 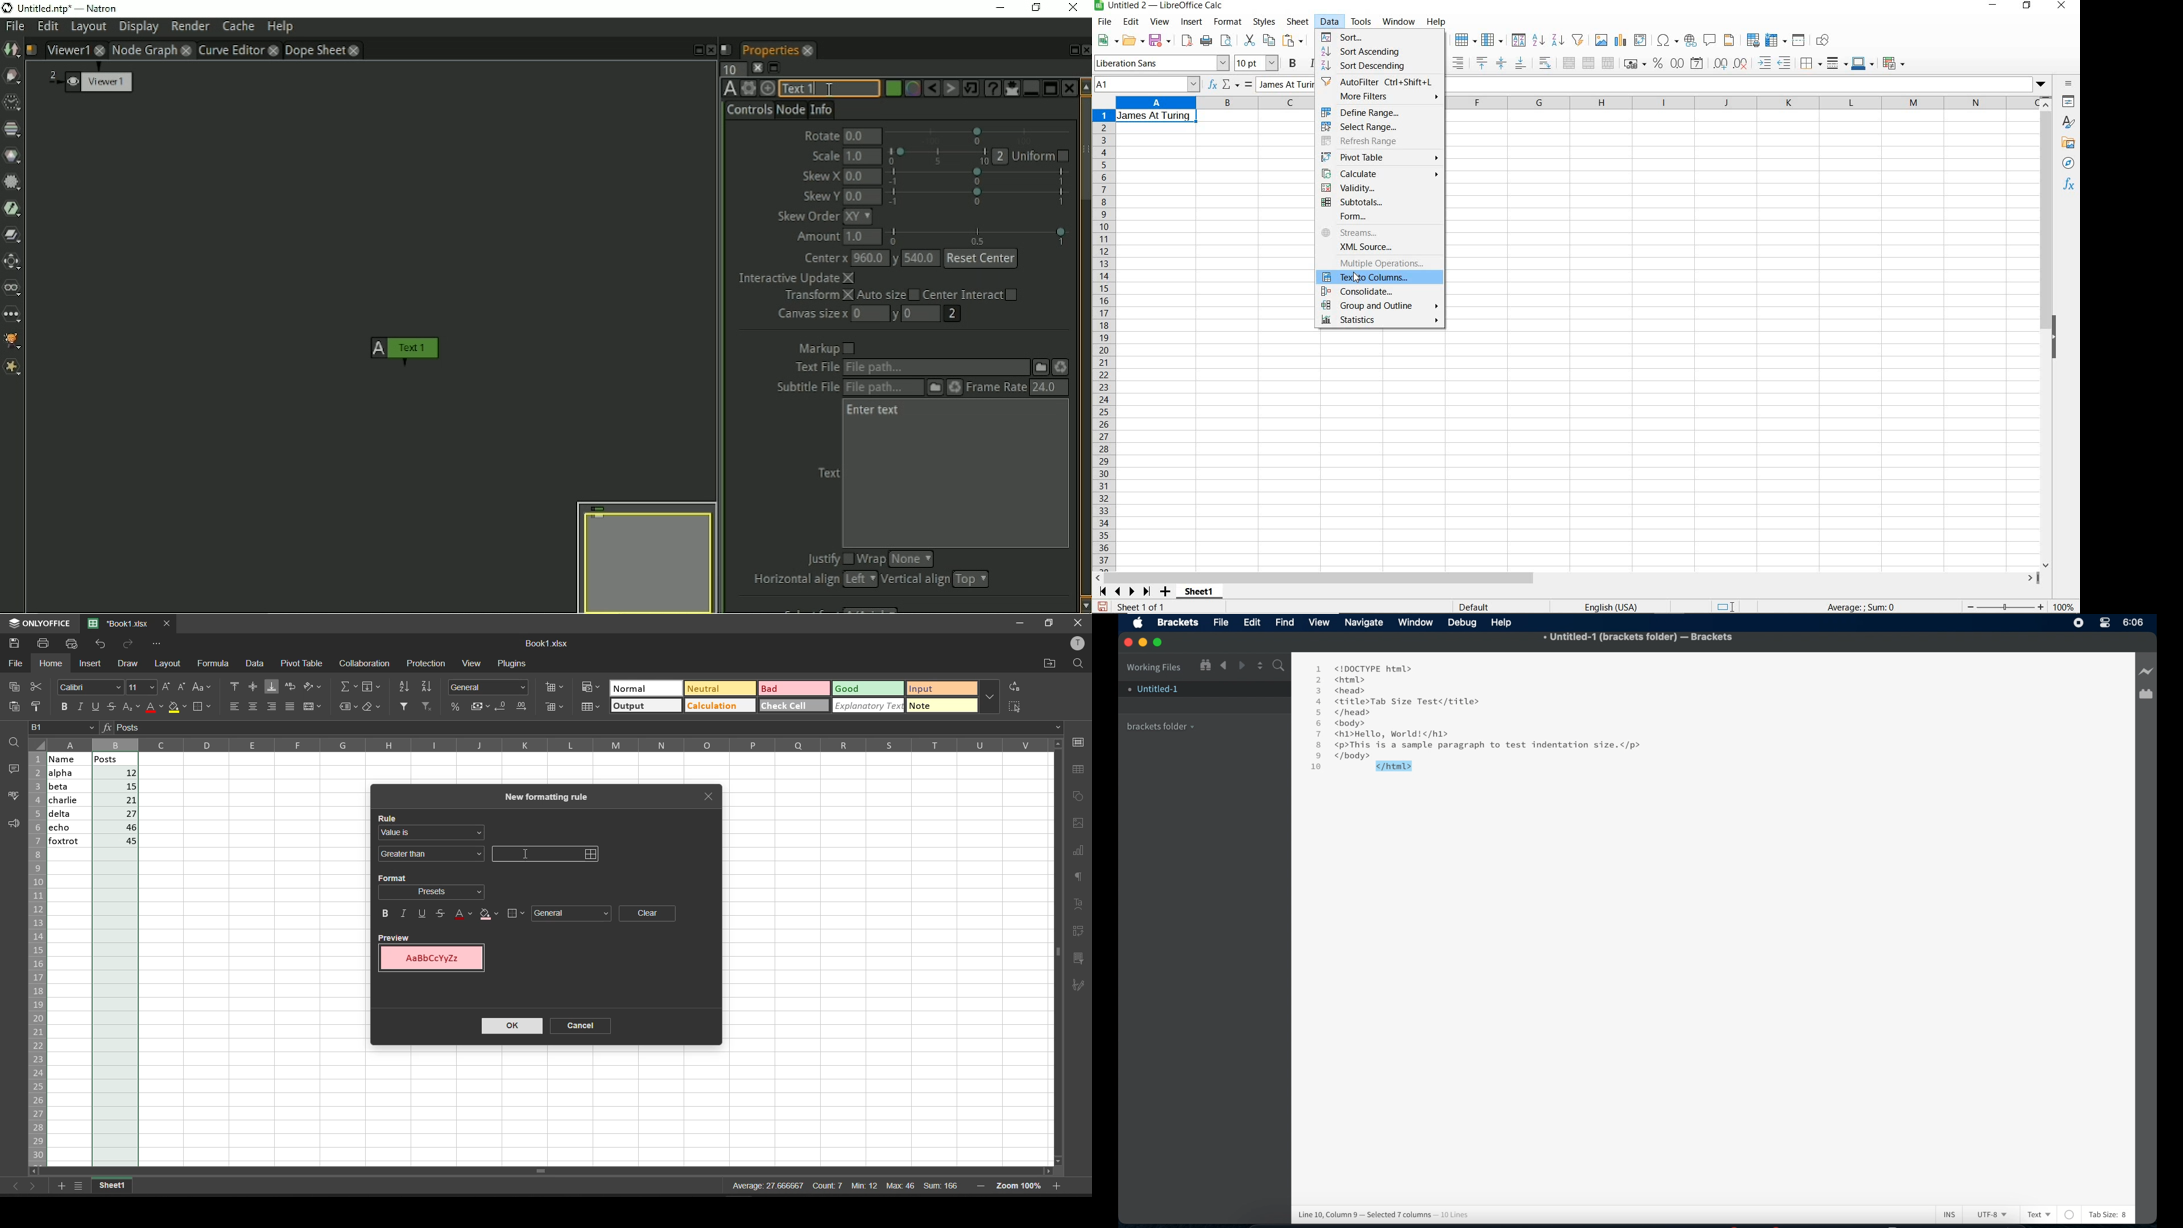 What do you see at coordinates (2065, 608) in the screenshot?
I see `zoom factor` at bounding box center [2065, 608].